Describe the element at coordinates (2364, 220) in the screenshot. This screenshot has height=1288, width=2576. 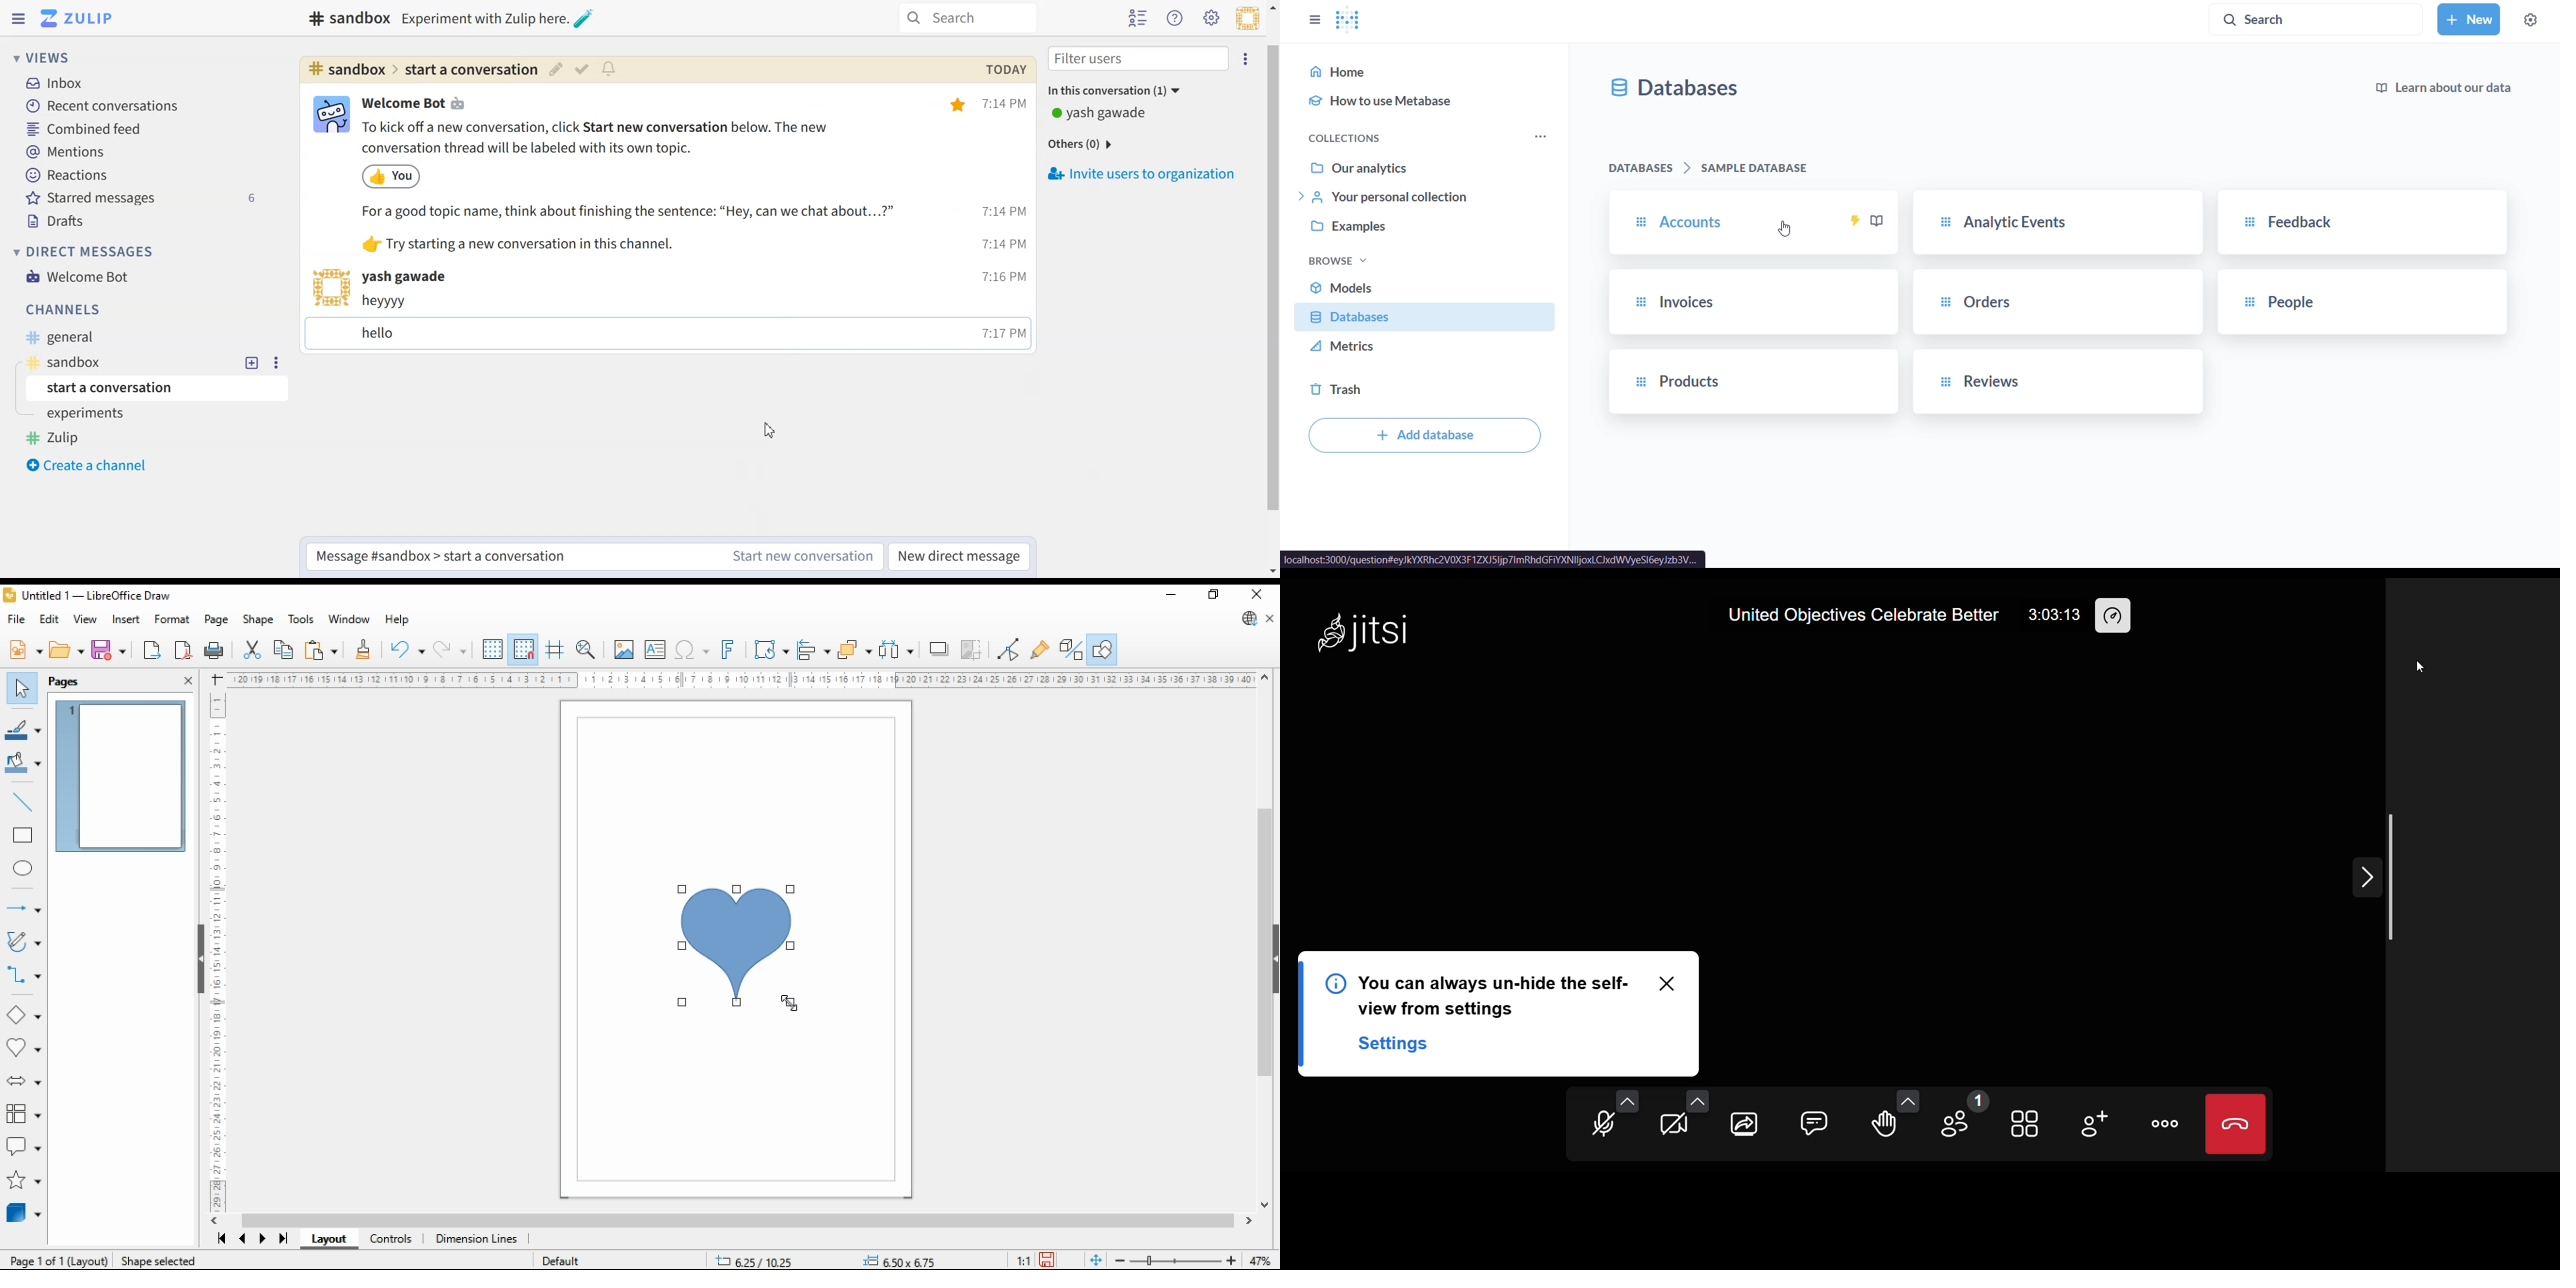
I see `feedback` at that location.